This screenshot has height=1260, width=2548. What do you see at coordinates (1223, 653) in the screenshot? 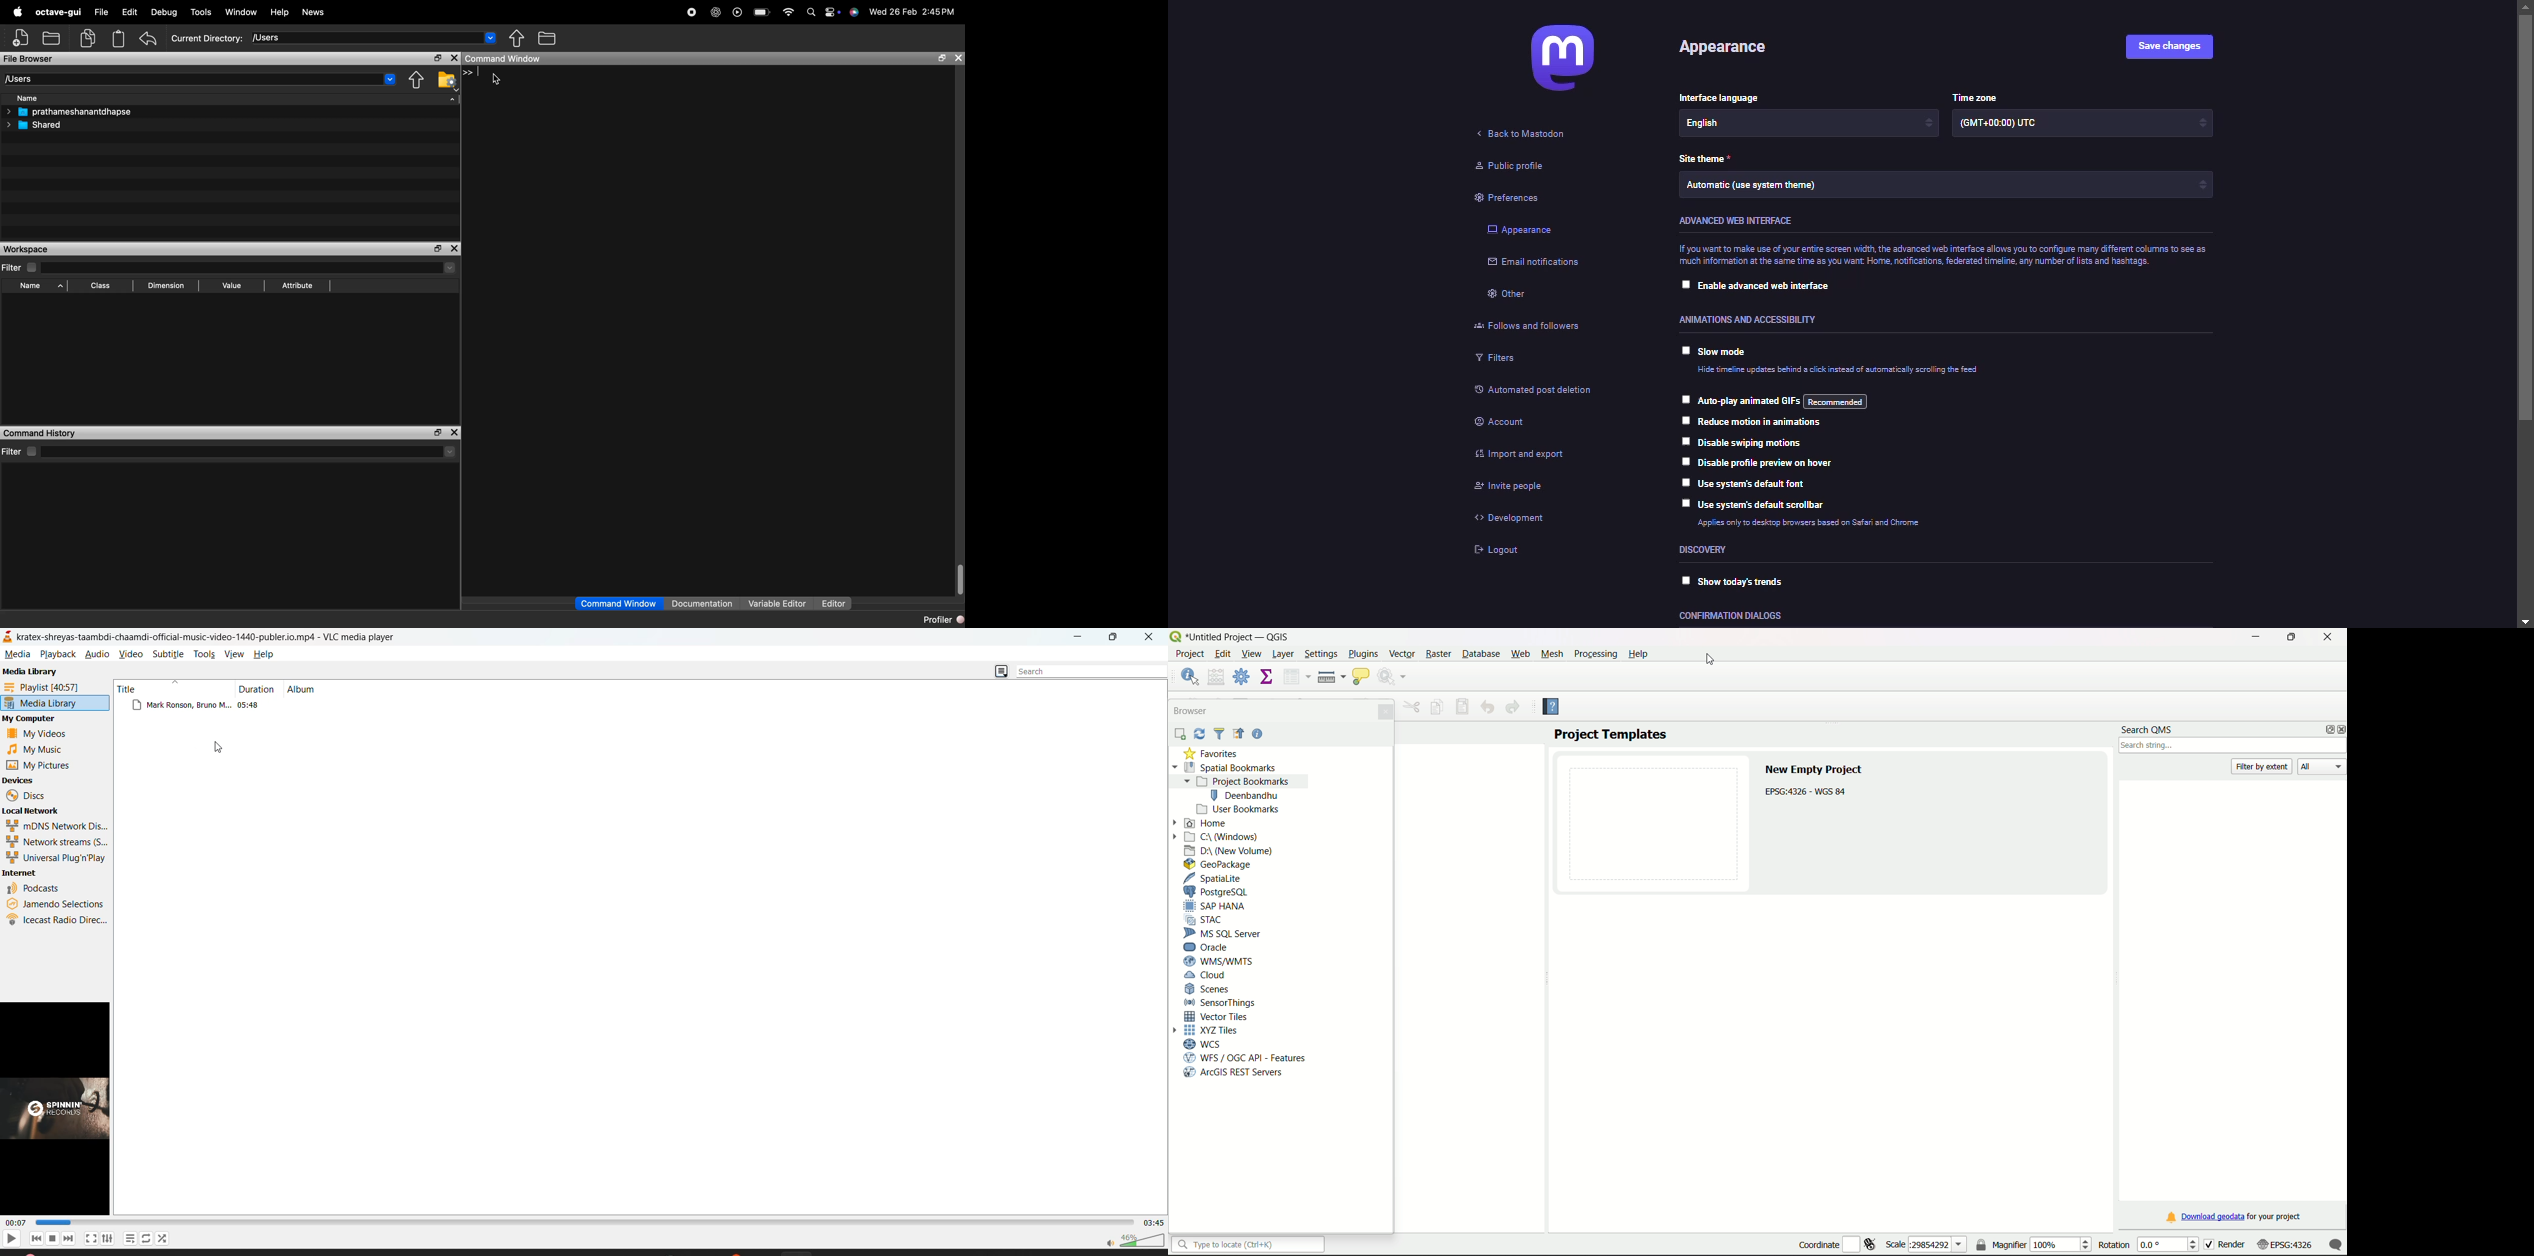
I see `edit` at bounding box center [1223, 653].